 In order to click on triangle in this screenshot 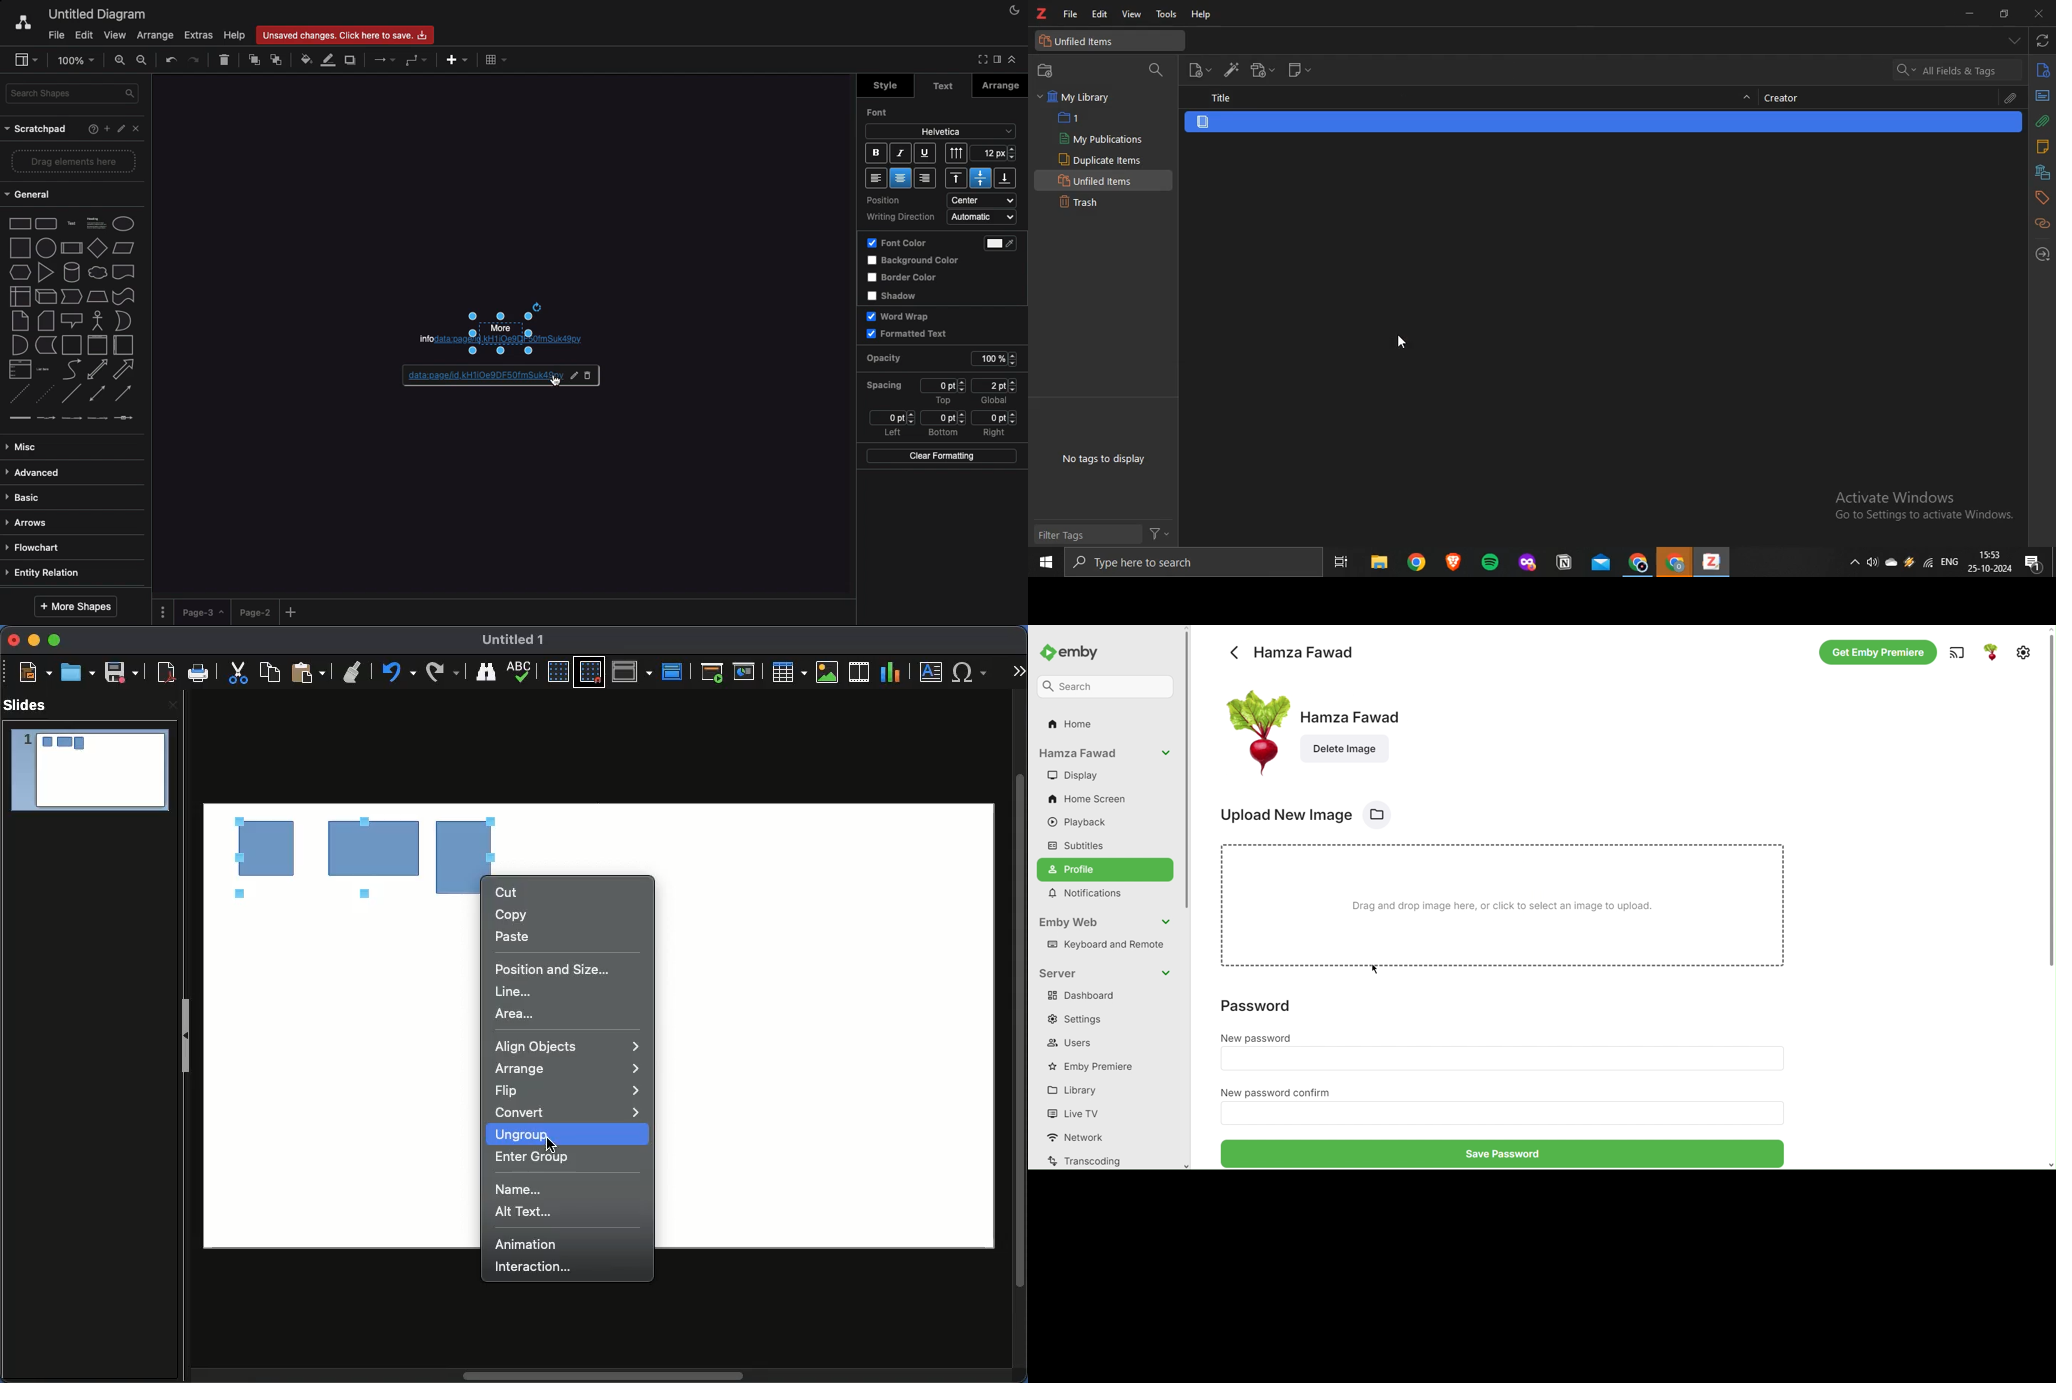, I will do `click(46, 272)`.